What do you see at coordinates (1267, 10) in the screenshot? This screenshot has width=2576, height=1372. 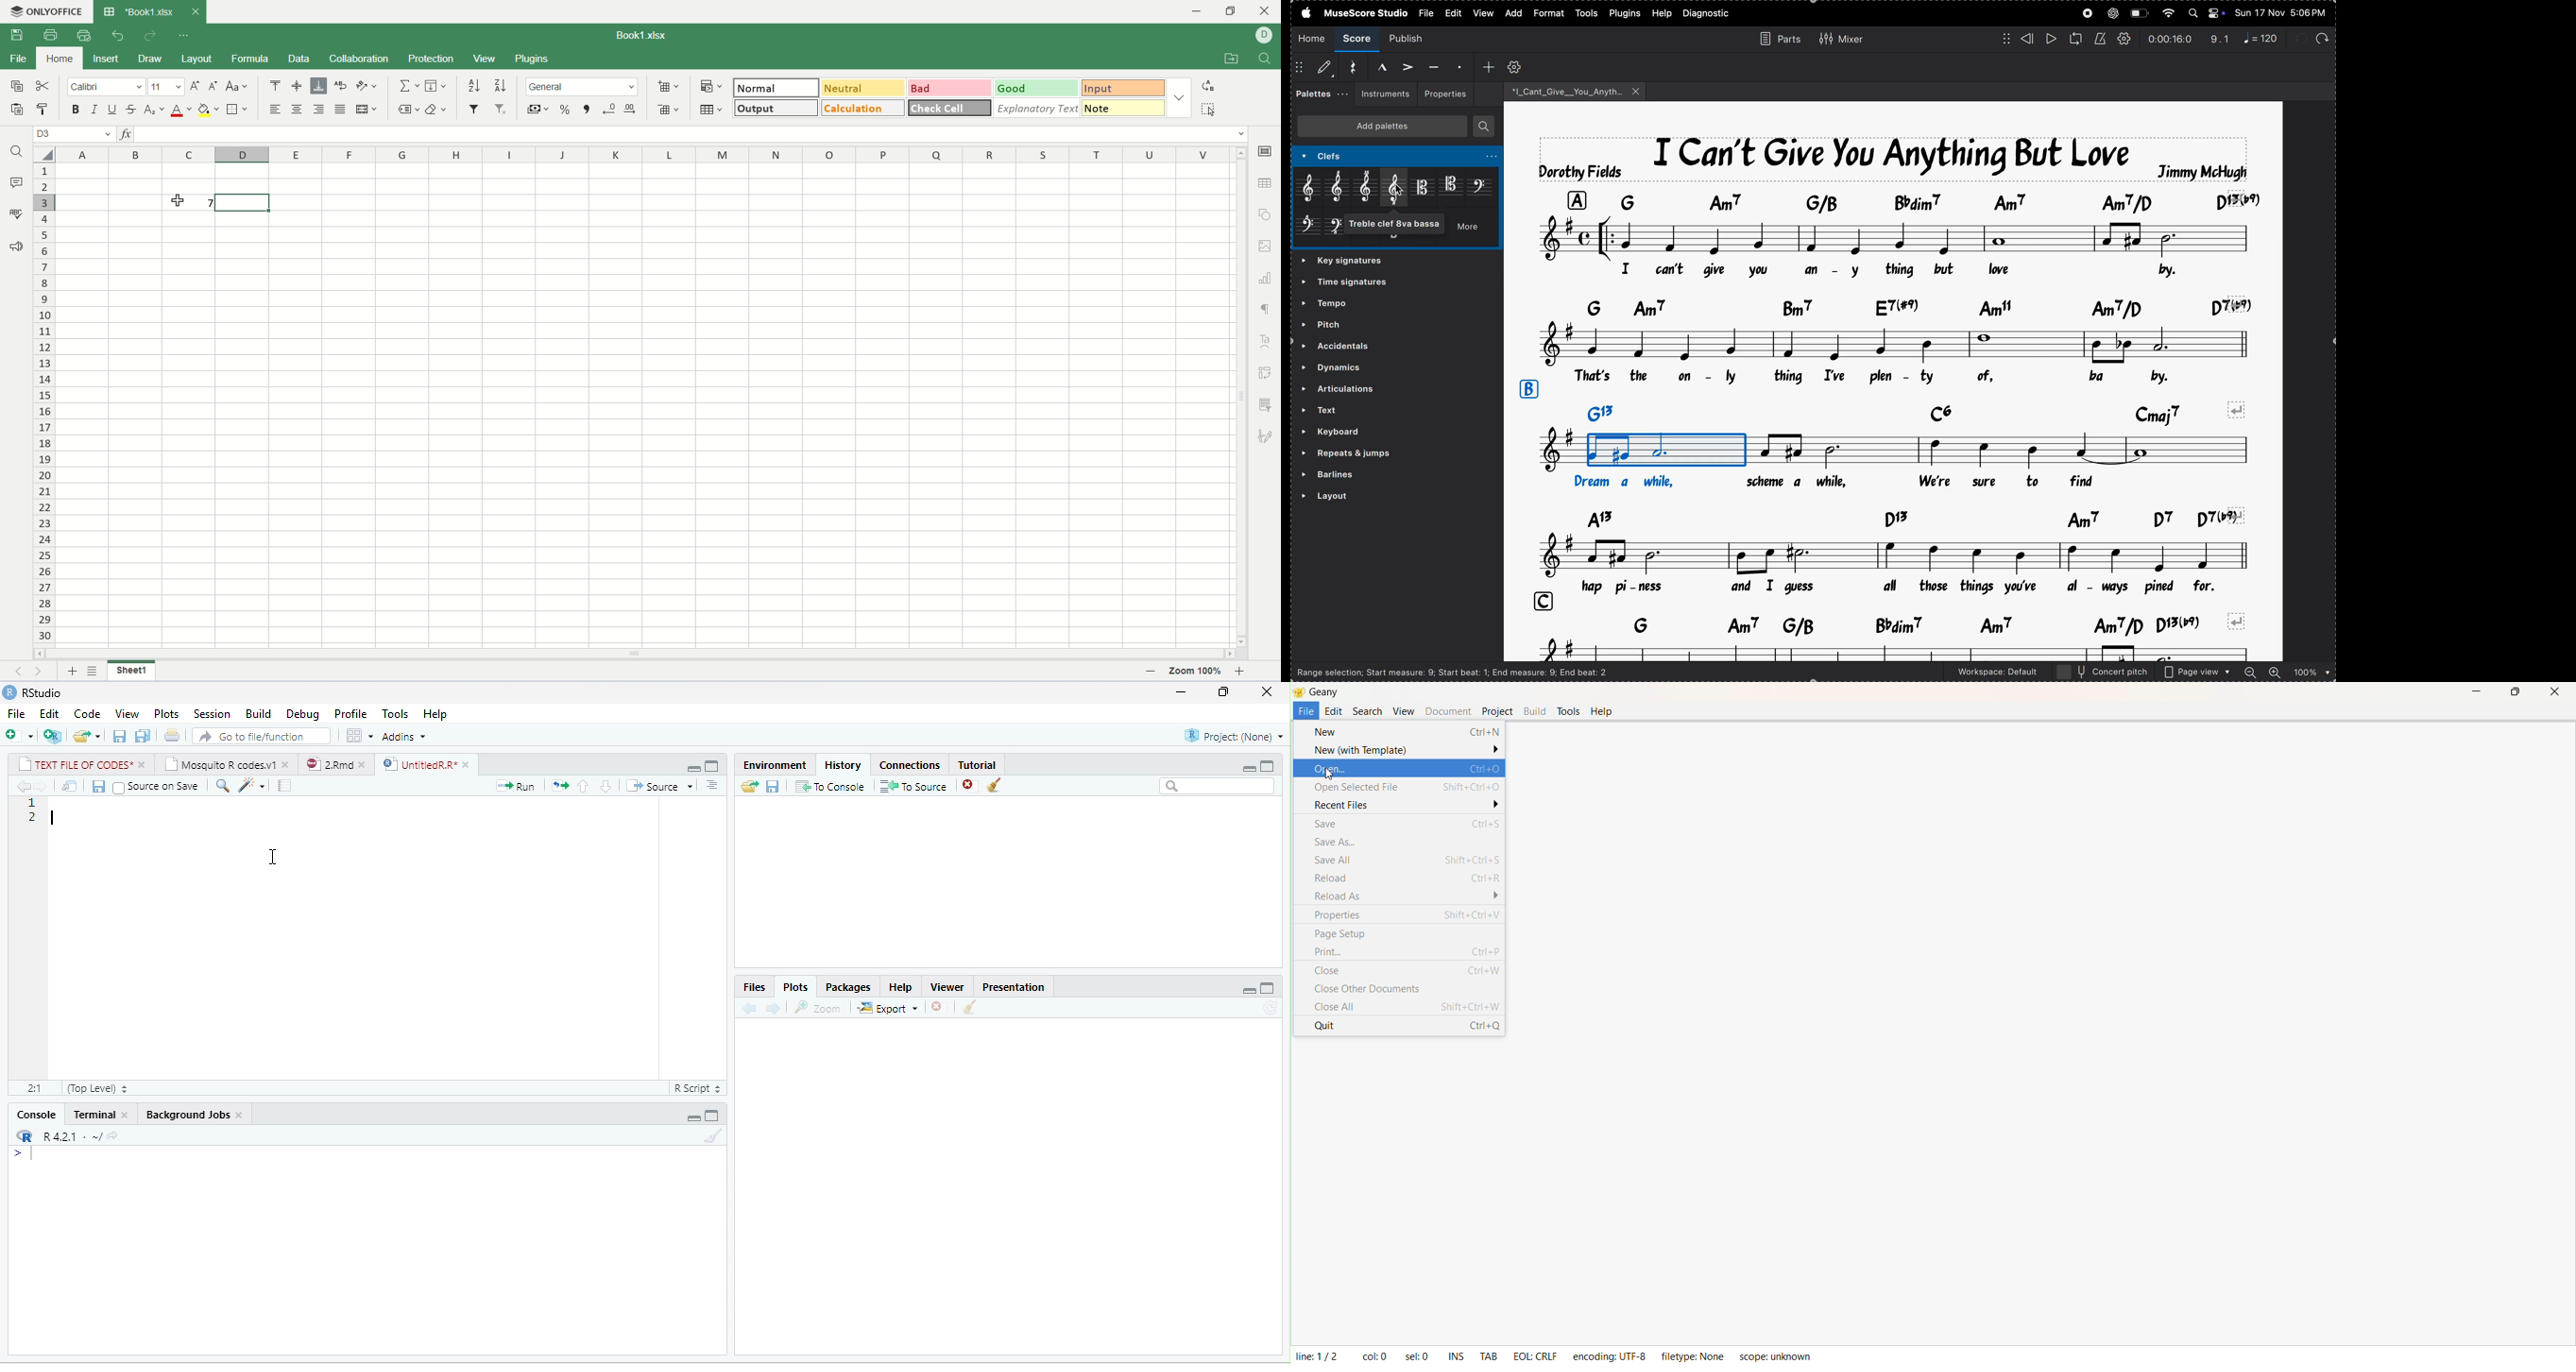 I see `close` at bounding box center [1267, 10].